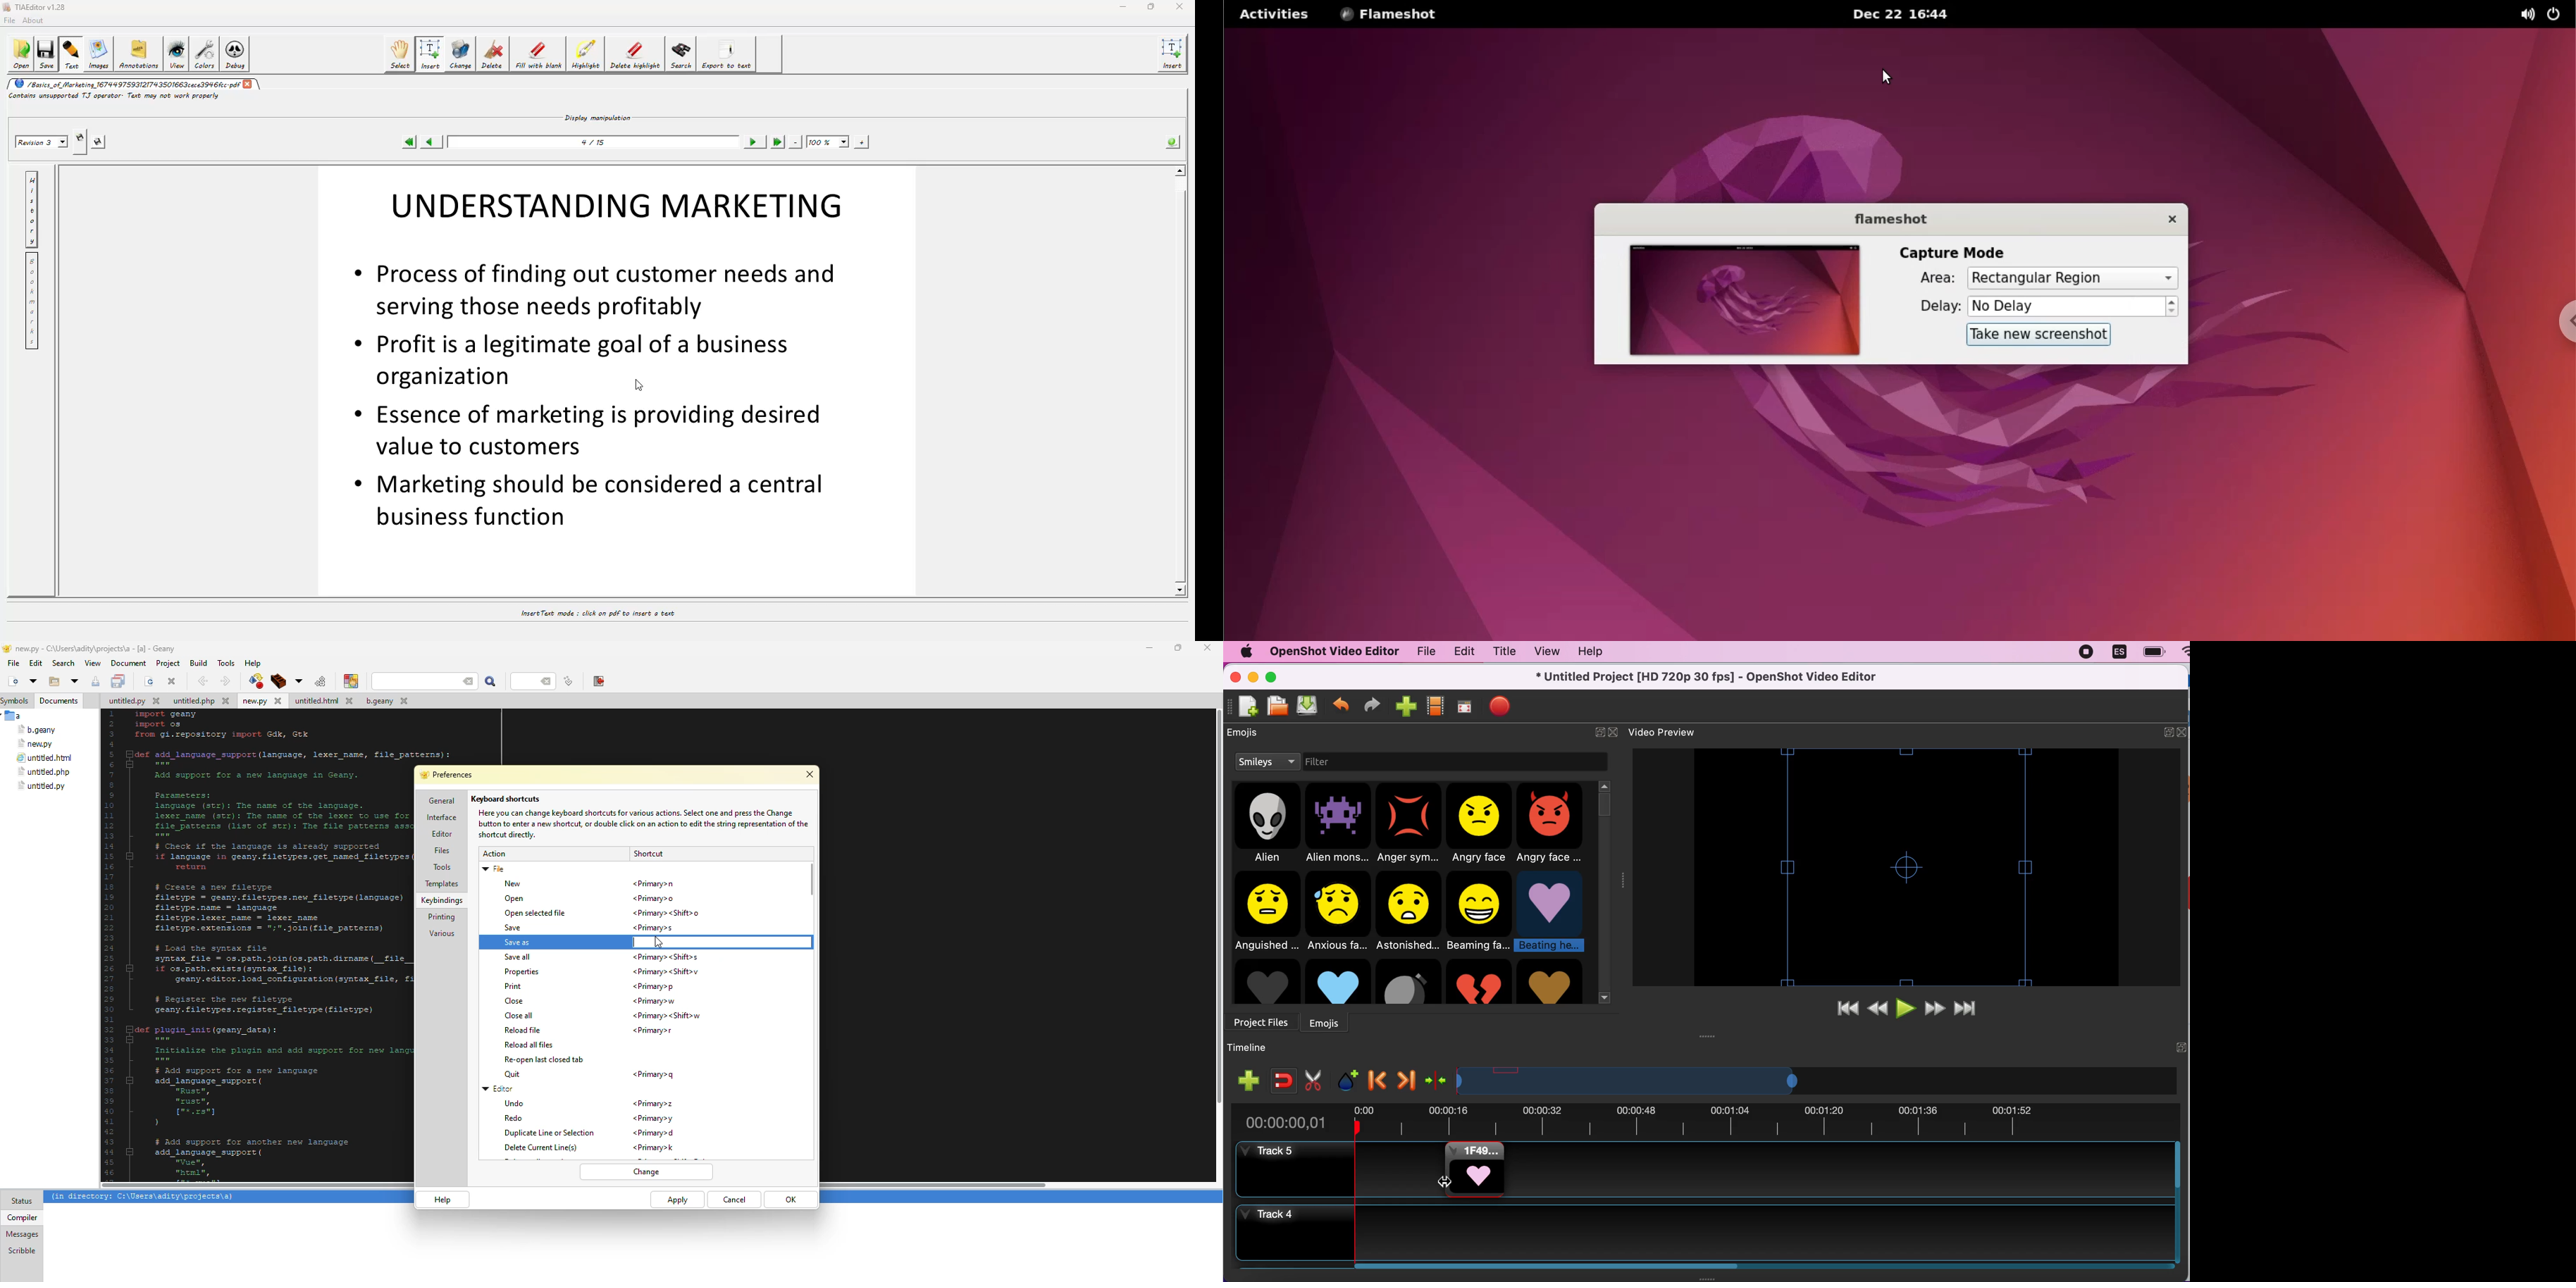 The image size is (2576, 1288). Describe the element at coordinates (1409, 909) in the screenshot. I see `astonished` at that location.